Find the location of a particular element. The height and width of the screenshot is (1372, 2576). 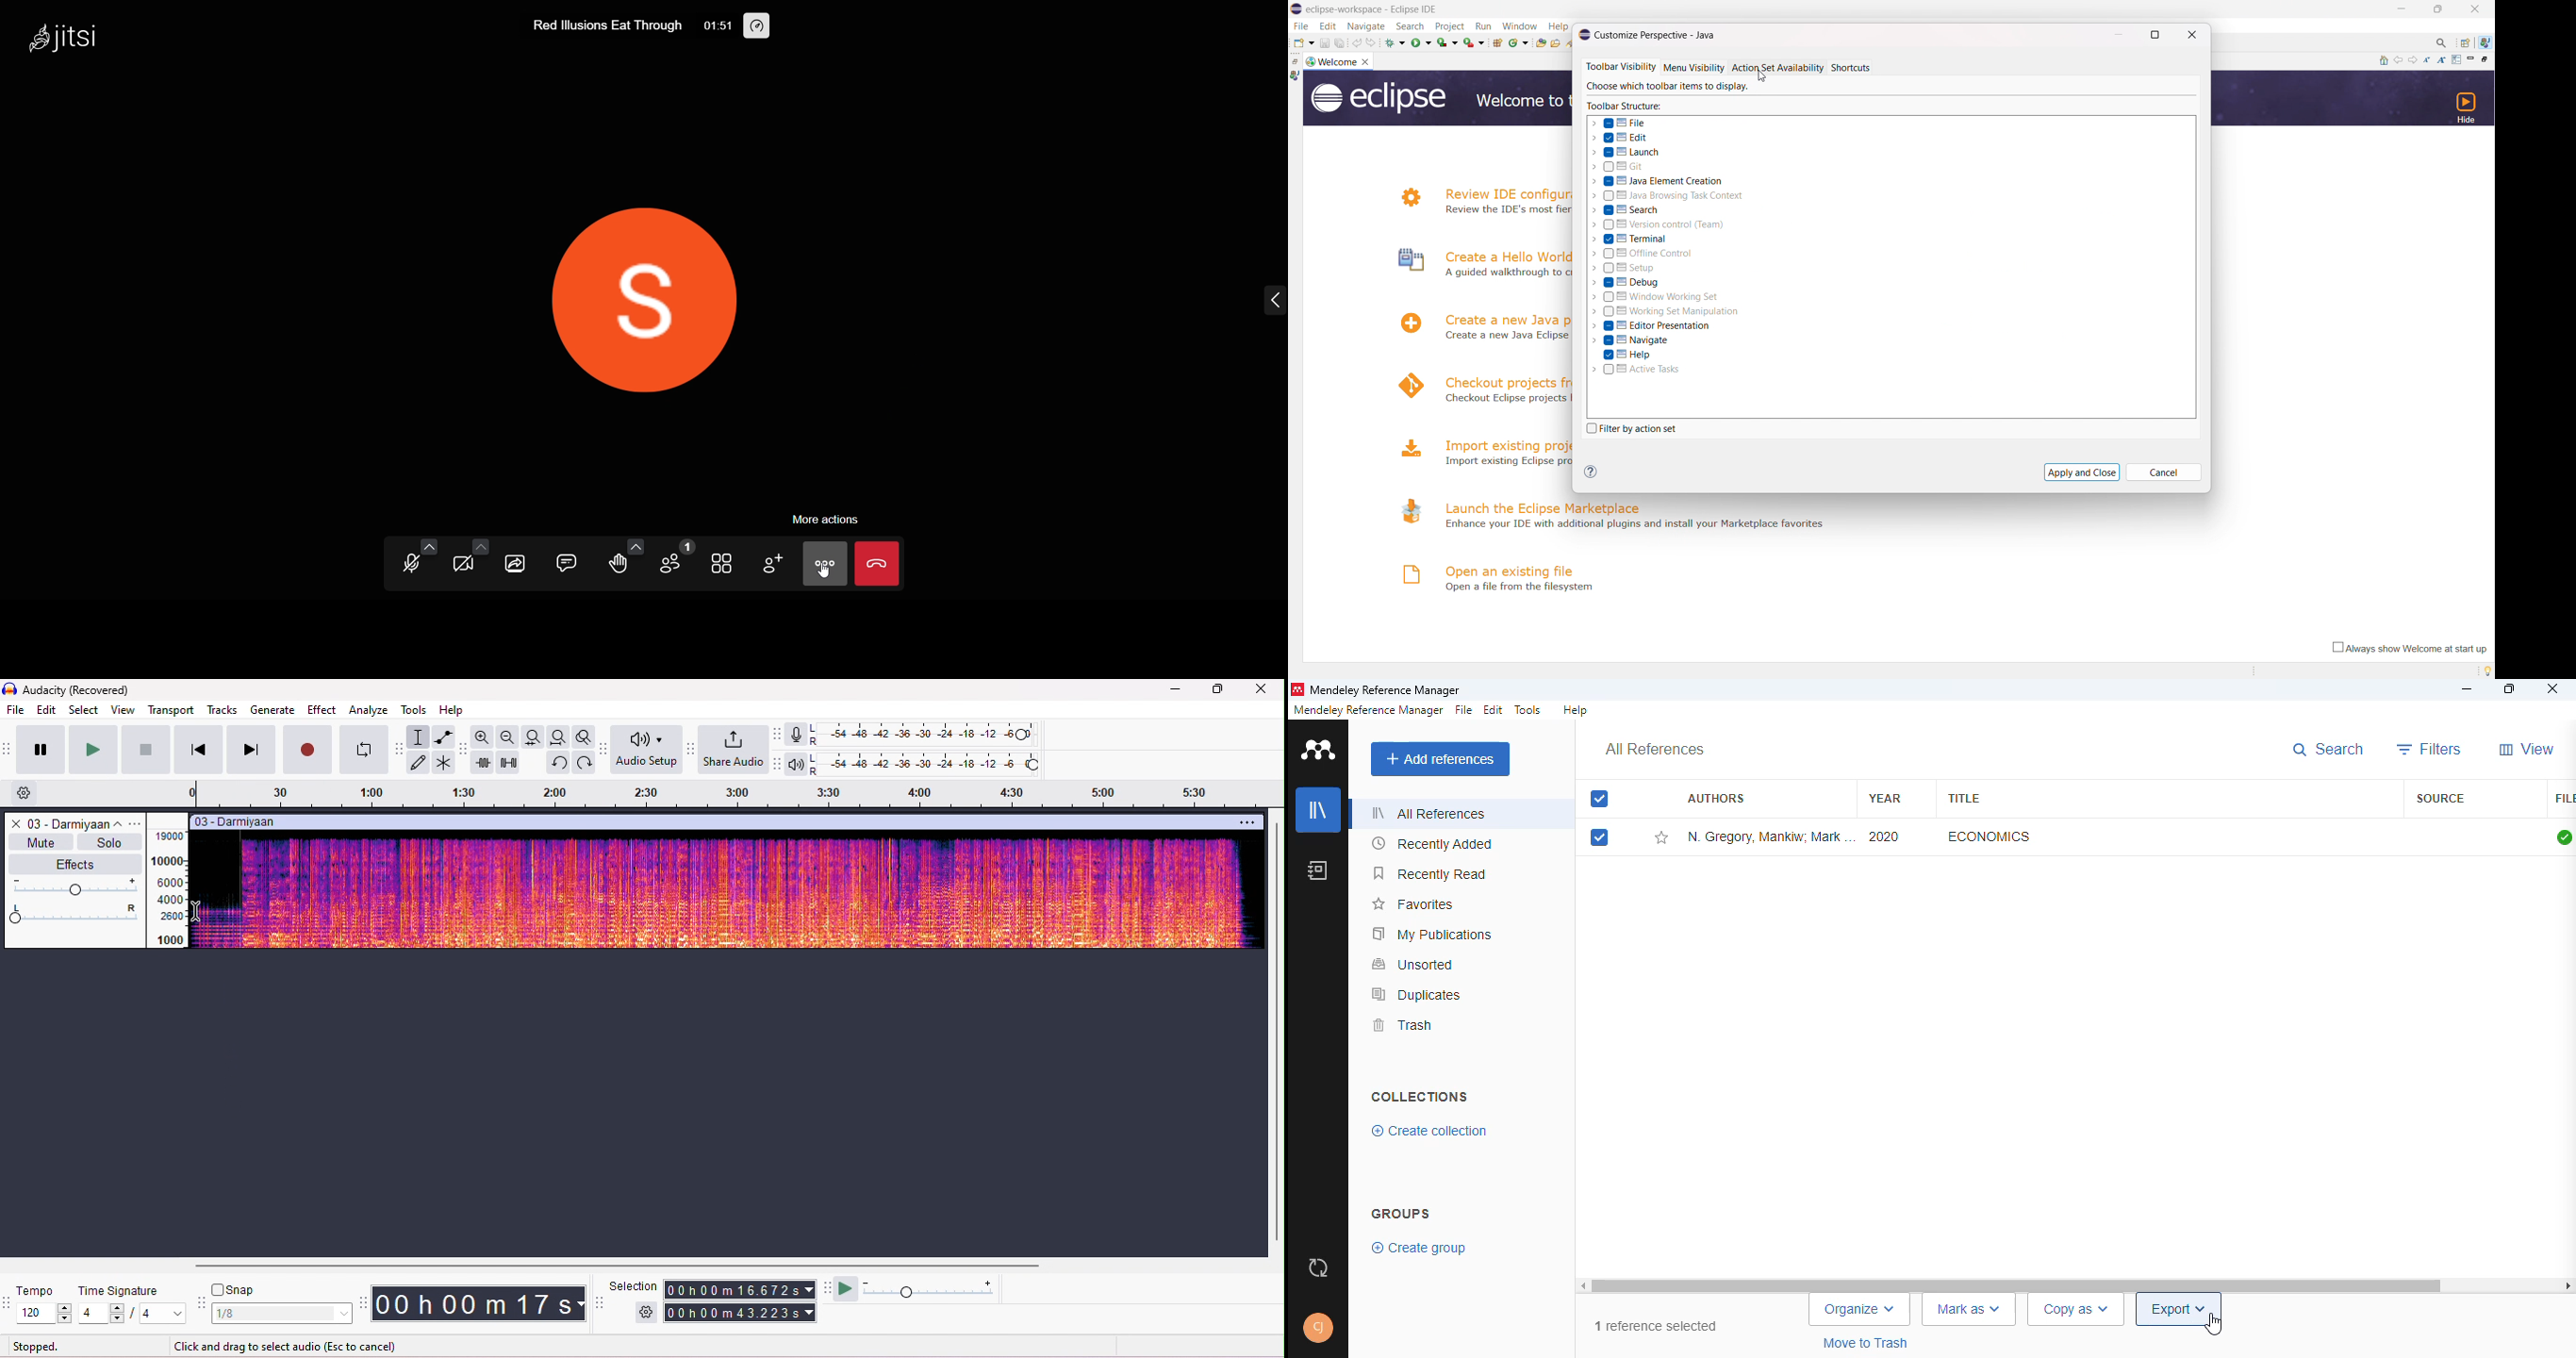

window working set is located at coordinates (1653, 297).